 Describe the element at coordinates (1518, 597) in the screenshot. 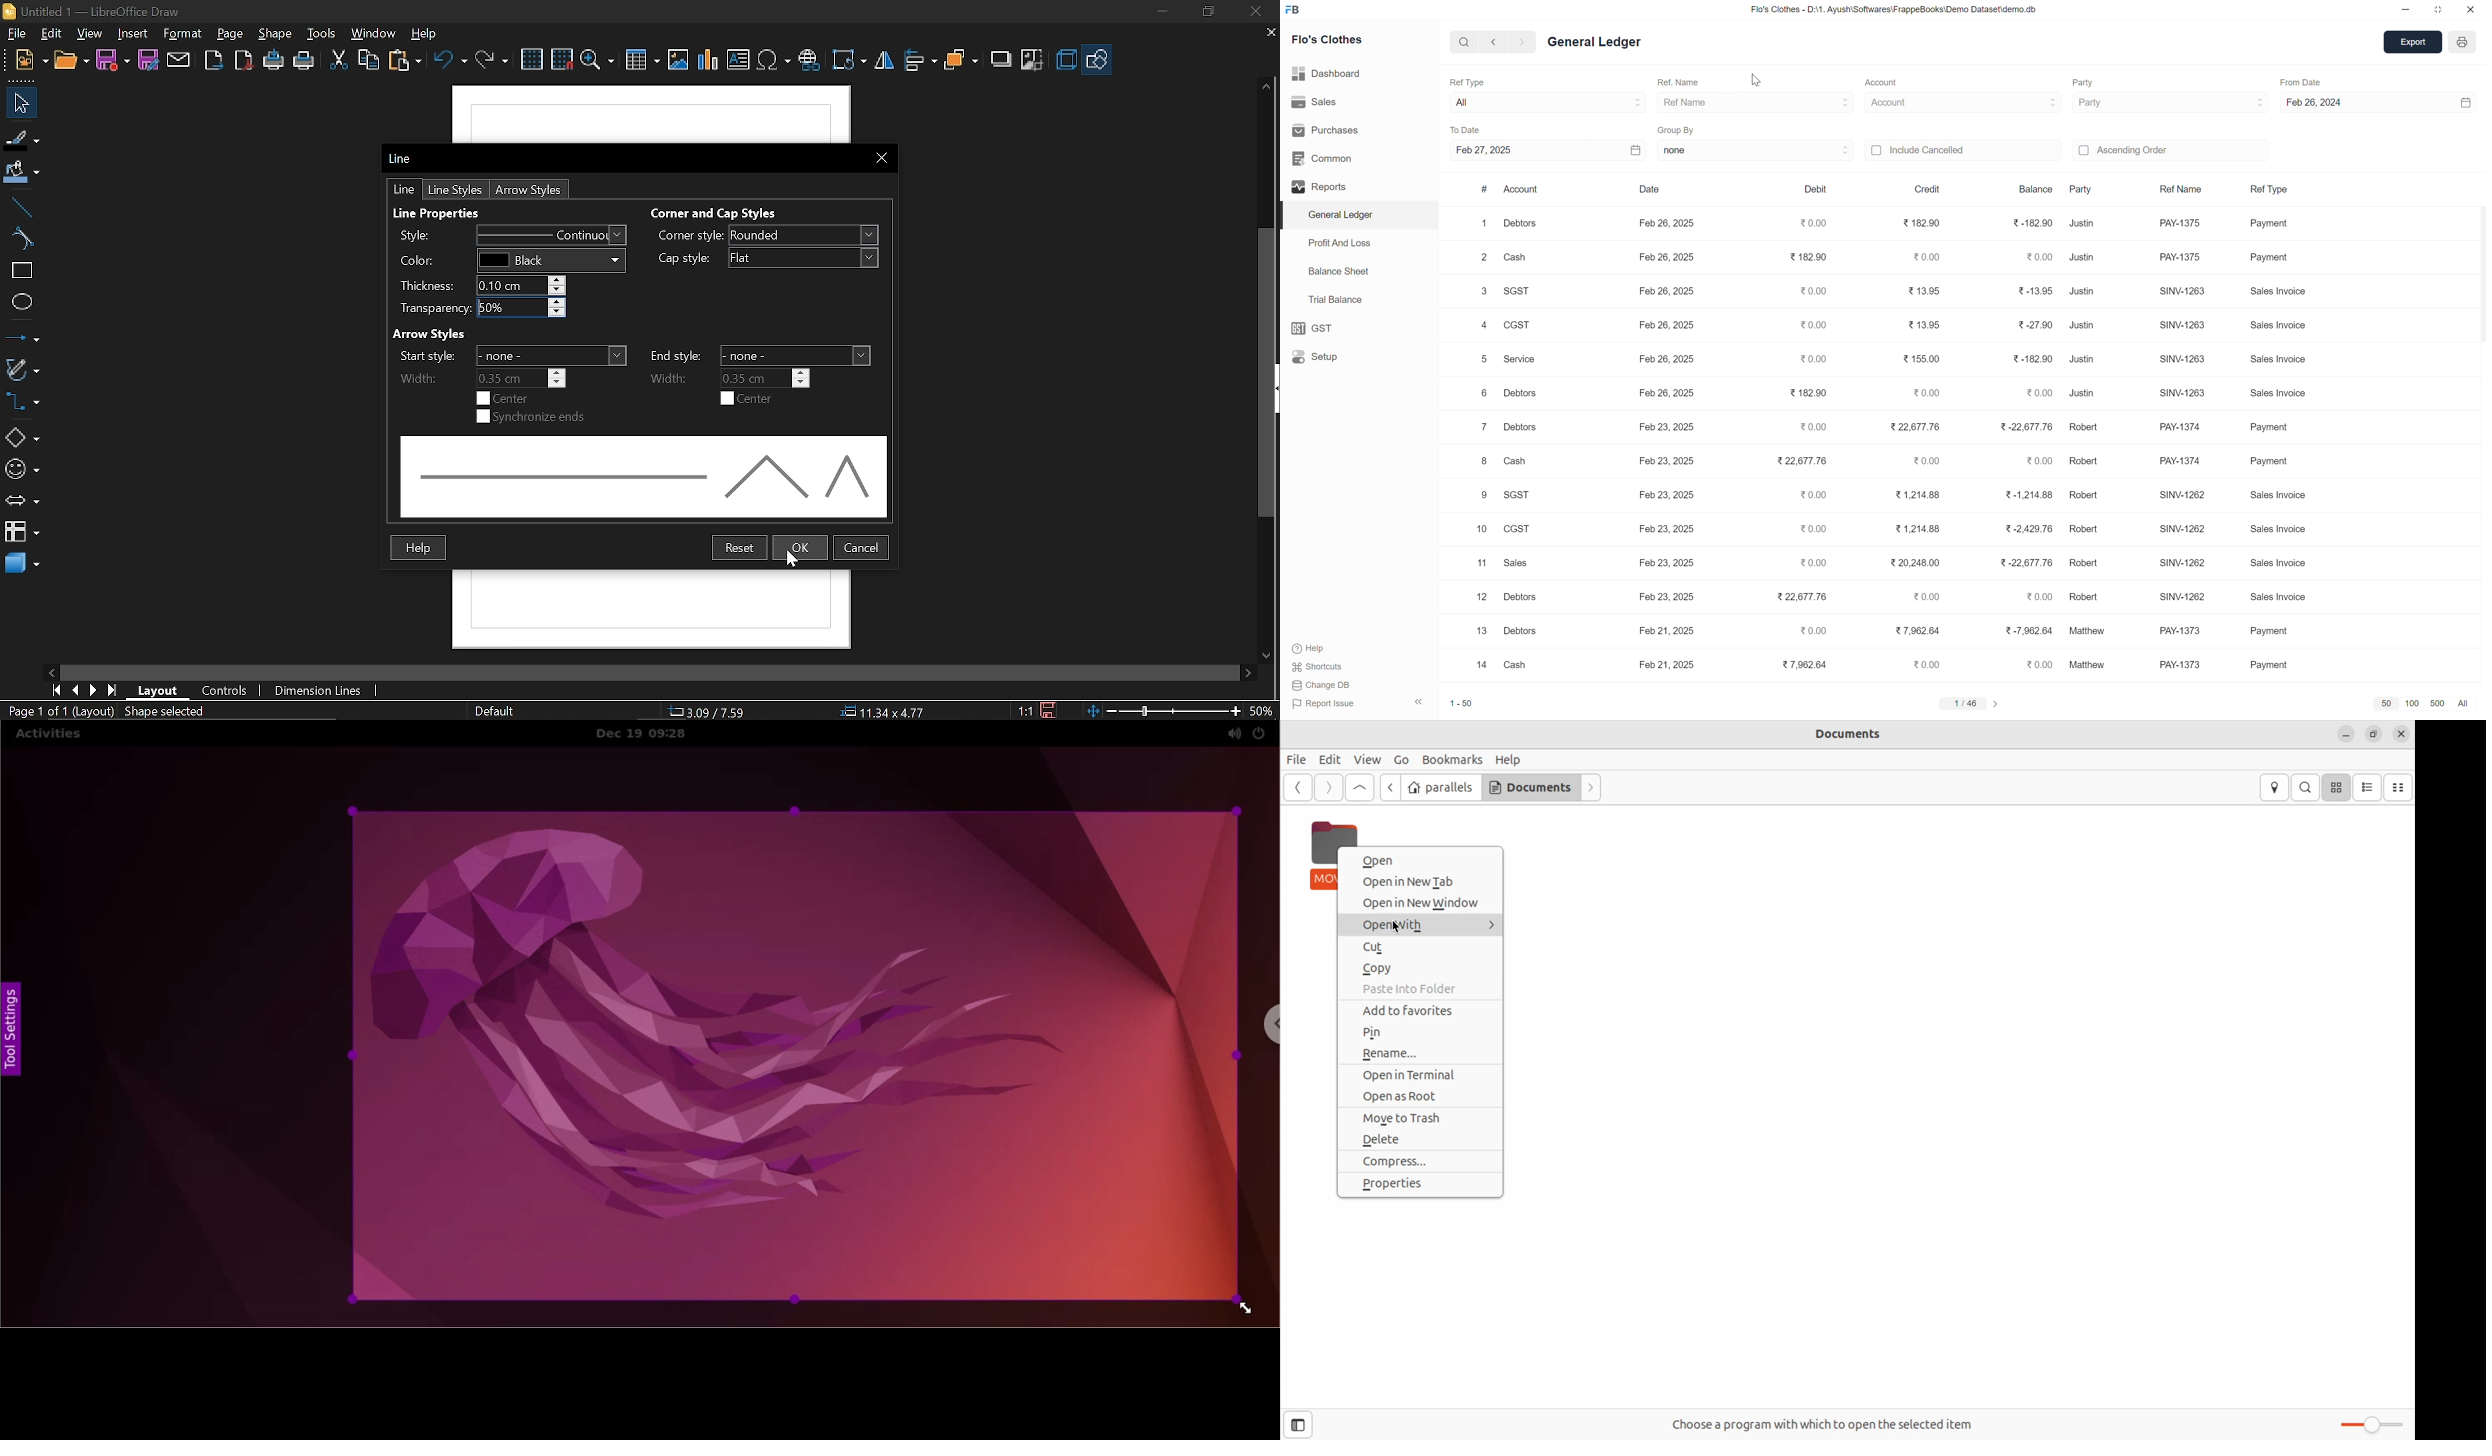

I see `debtors` at that location.